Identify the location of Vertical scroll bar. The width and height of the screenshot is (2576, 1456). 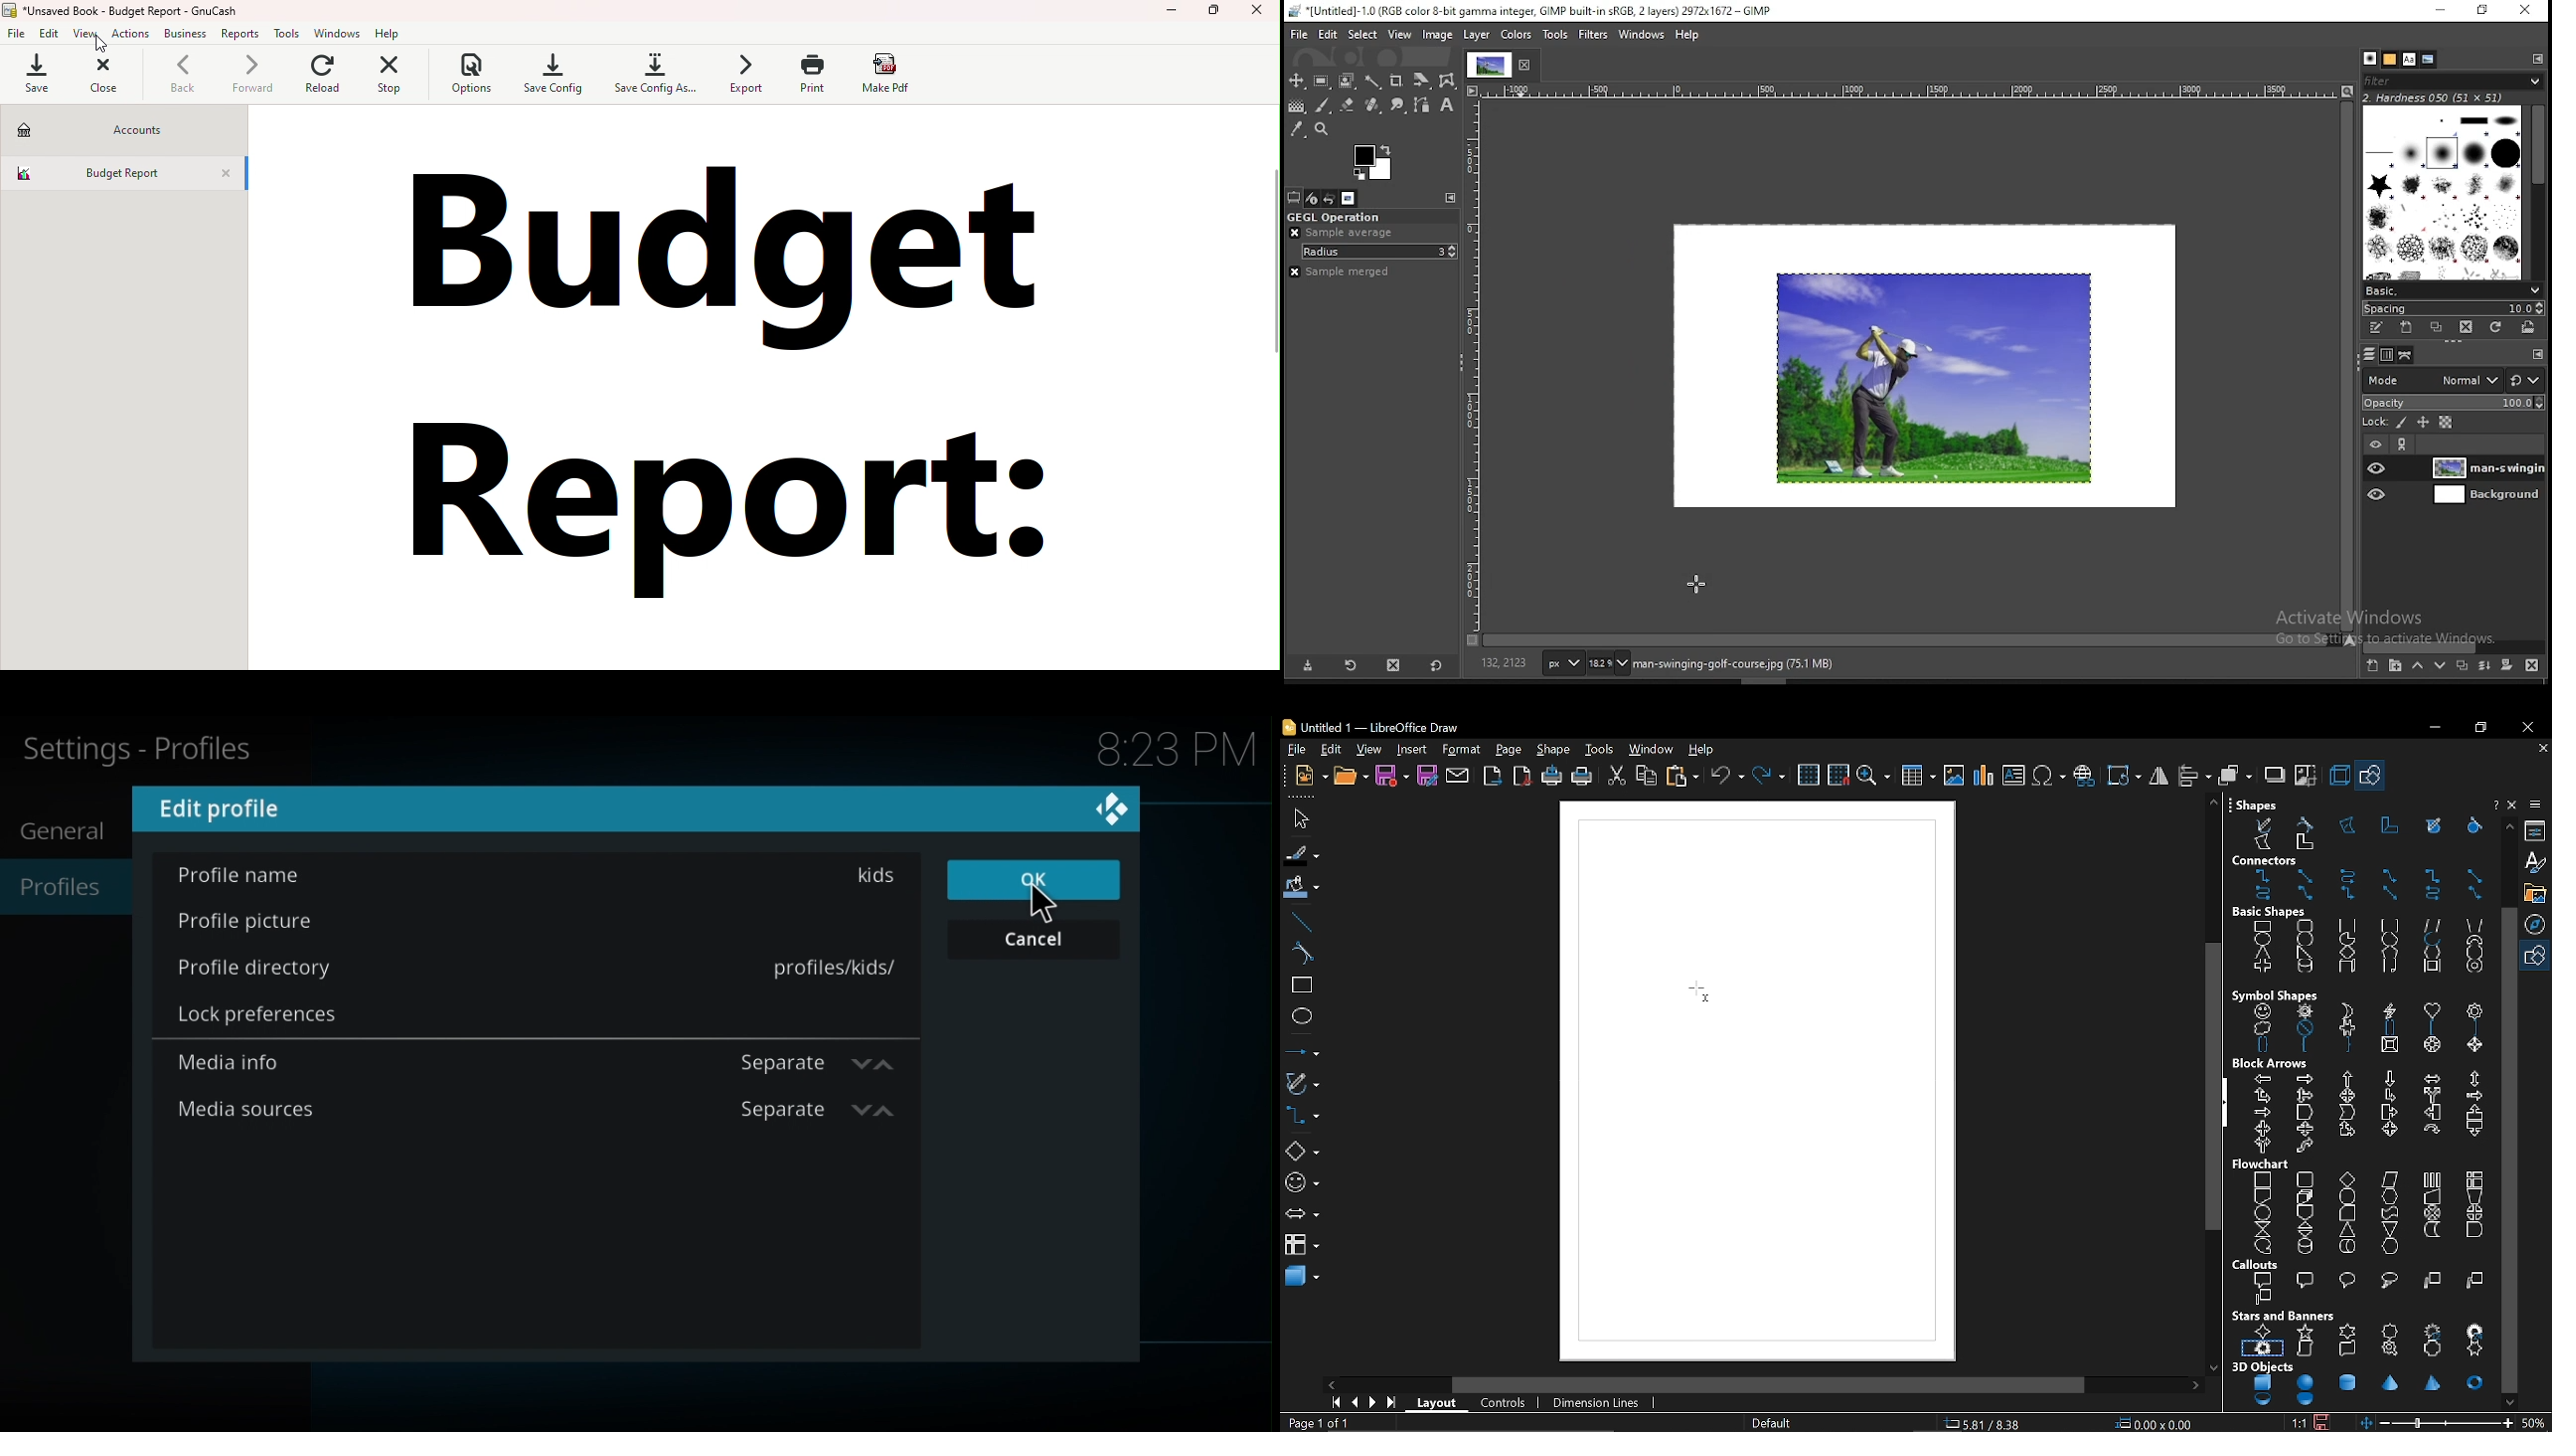
(2210, 1084).